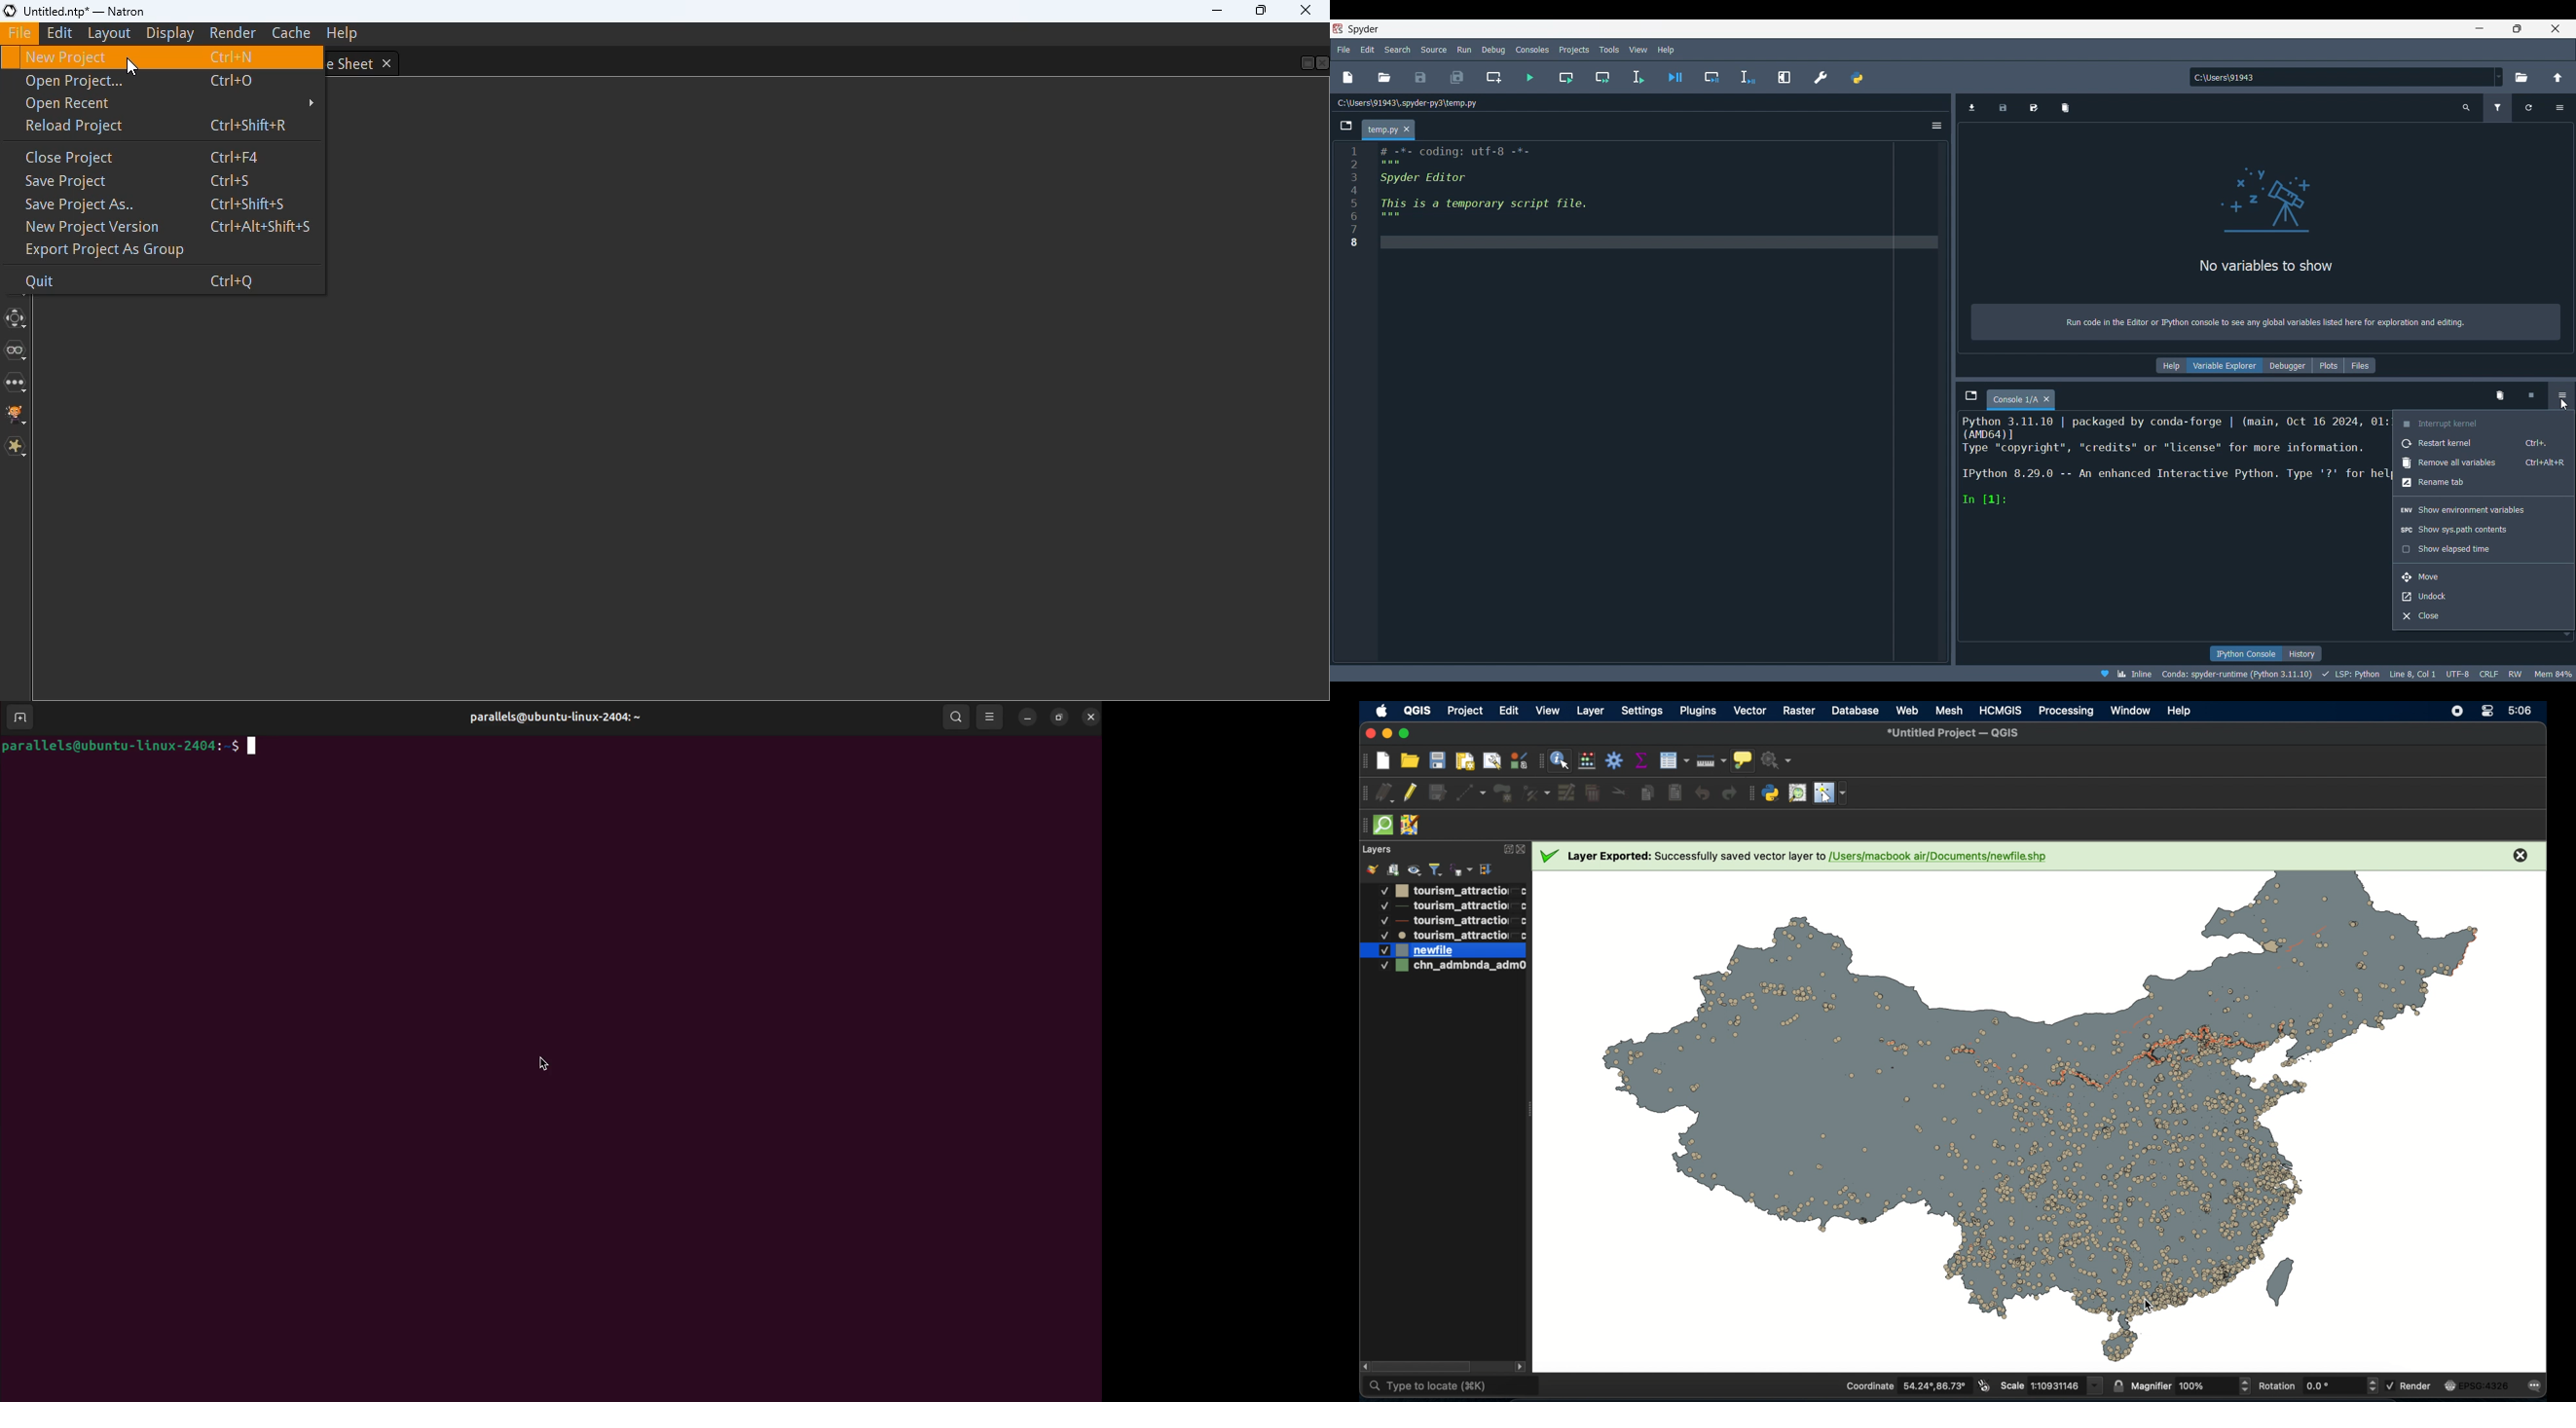 This screenshot has width=2576, height=1428. I want to click on Current tab, so click(2013, 400).